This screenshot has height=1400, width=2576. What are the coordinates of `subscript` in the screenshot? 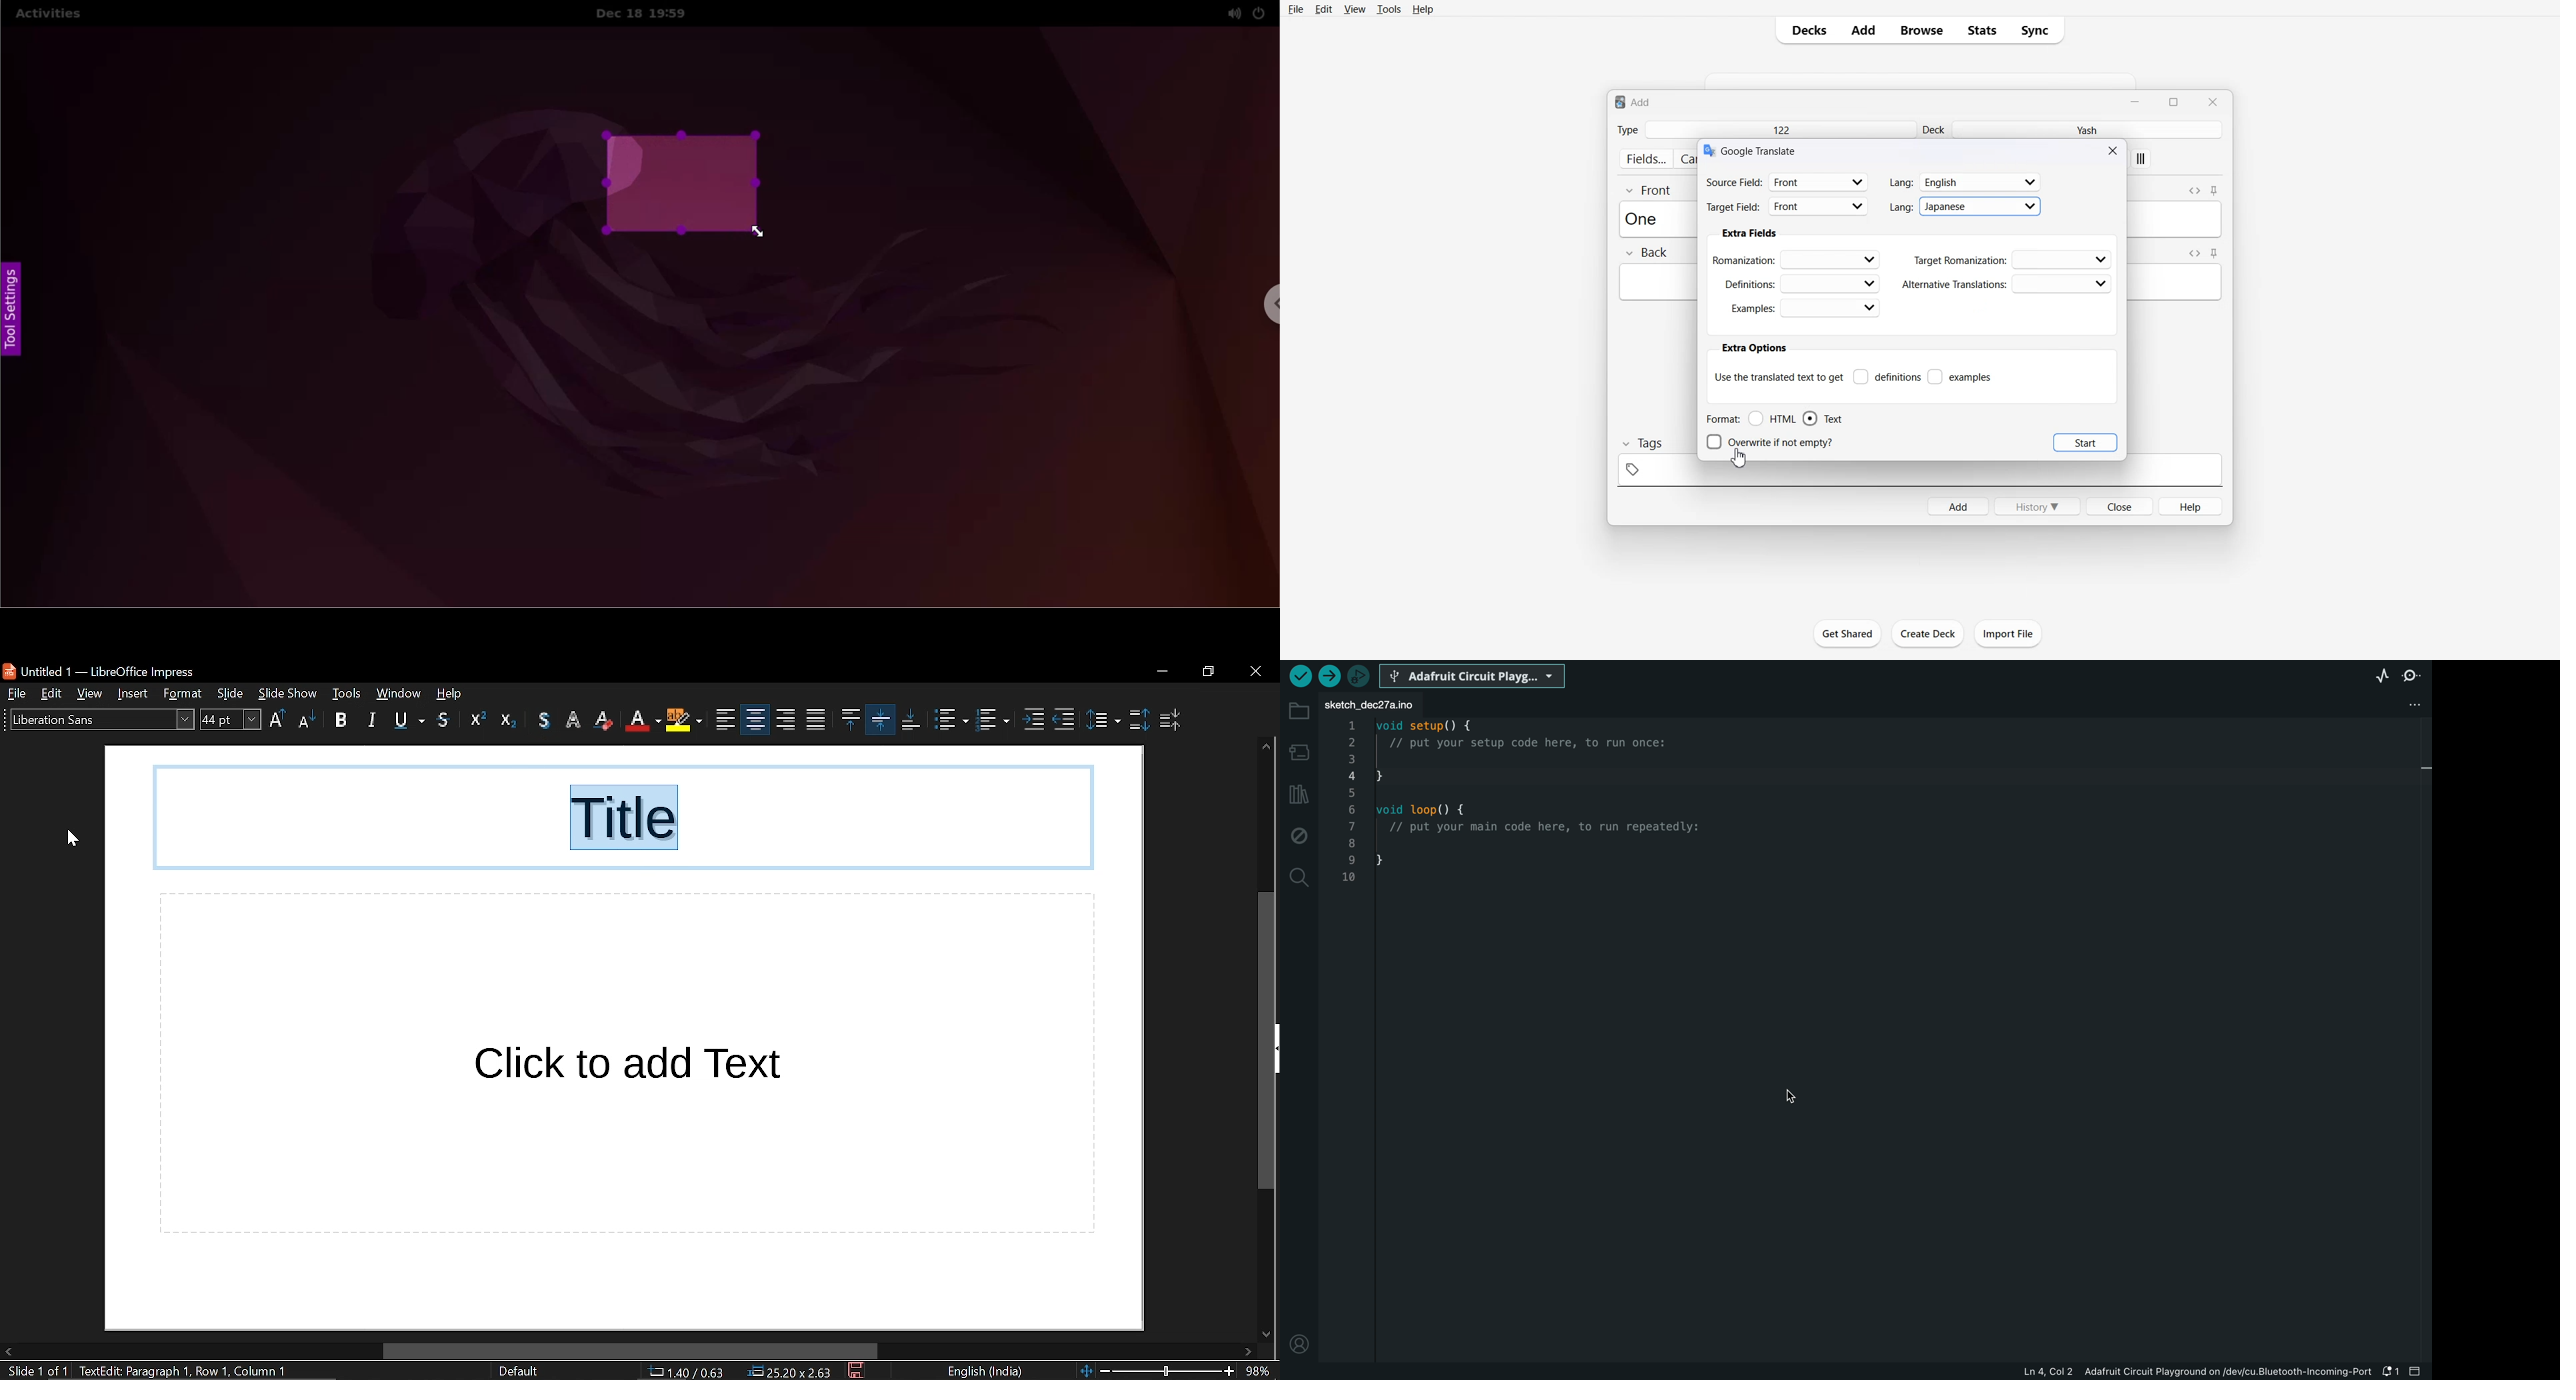 It's located at (508, 720).